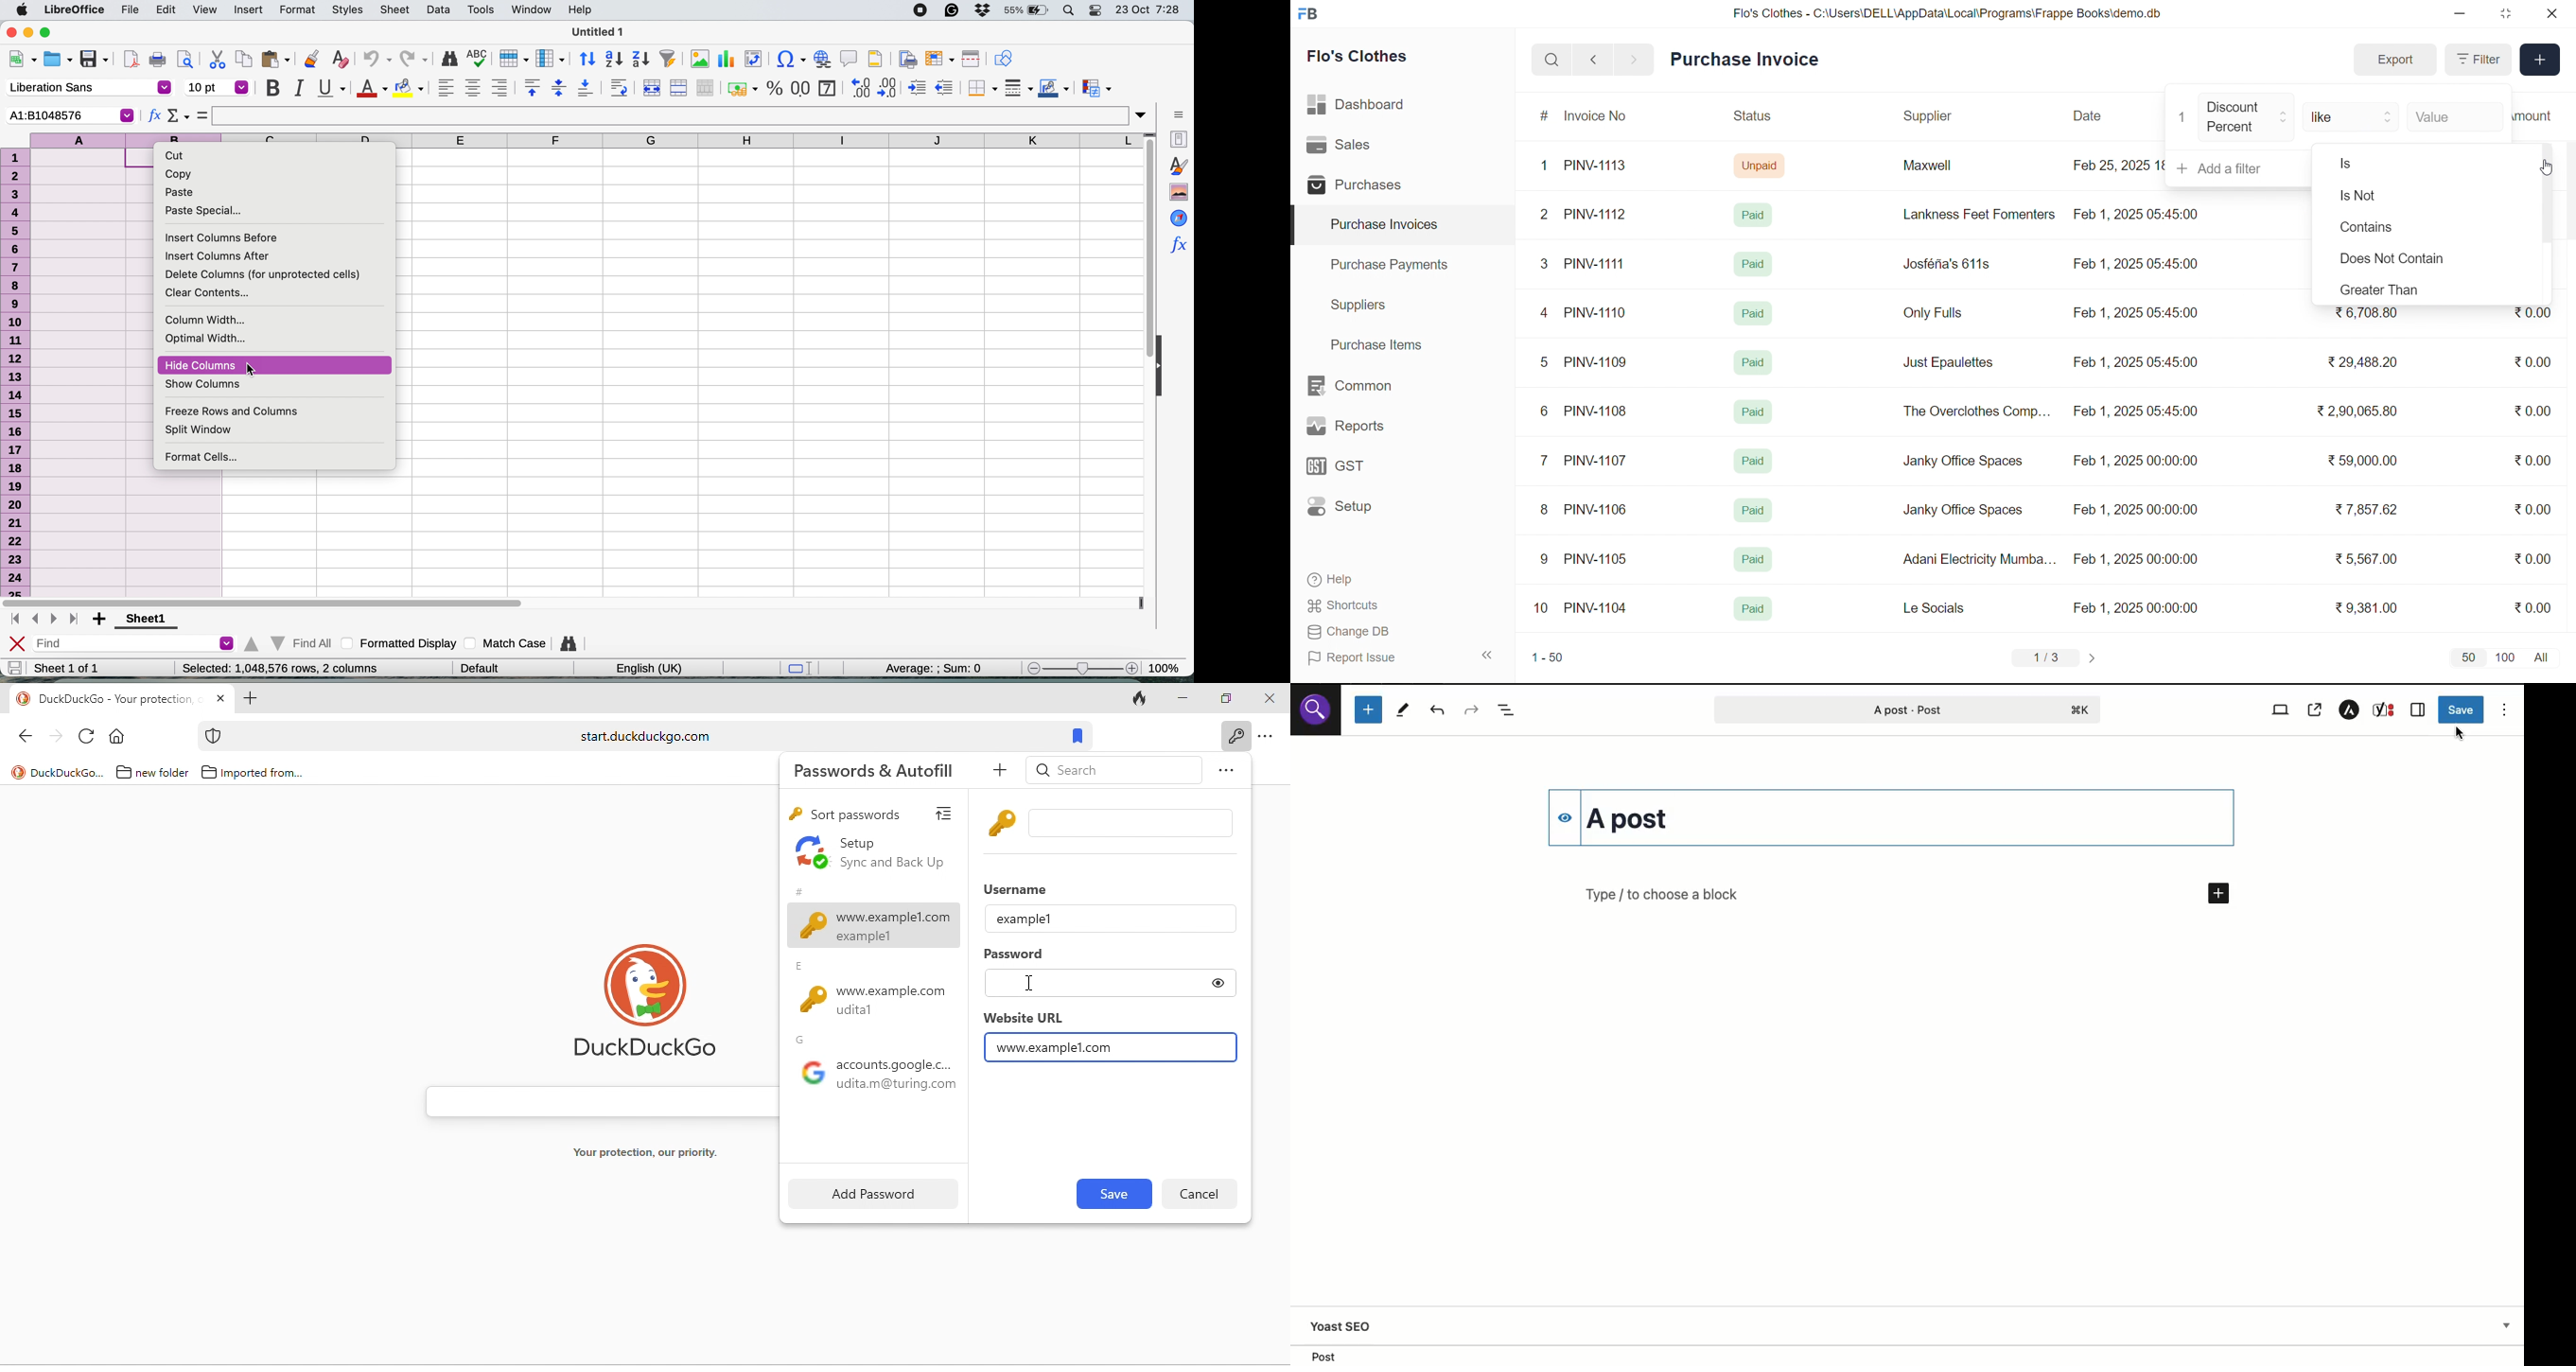  What do you see at coordinates (1373, 658) in the screenshot?
I see `Report Issue` at bounding box center [1373, 658].